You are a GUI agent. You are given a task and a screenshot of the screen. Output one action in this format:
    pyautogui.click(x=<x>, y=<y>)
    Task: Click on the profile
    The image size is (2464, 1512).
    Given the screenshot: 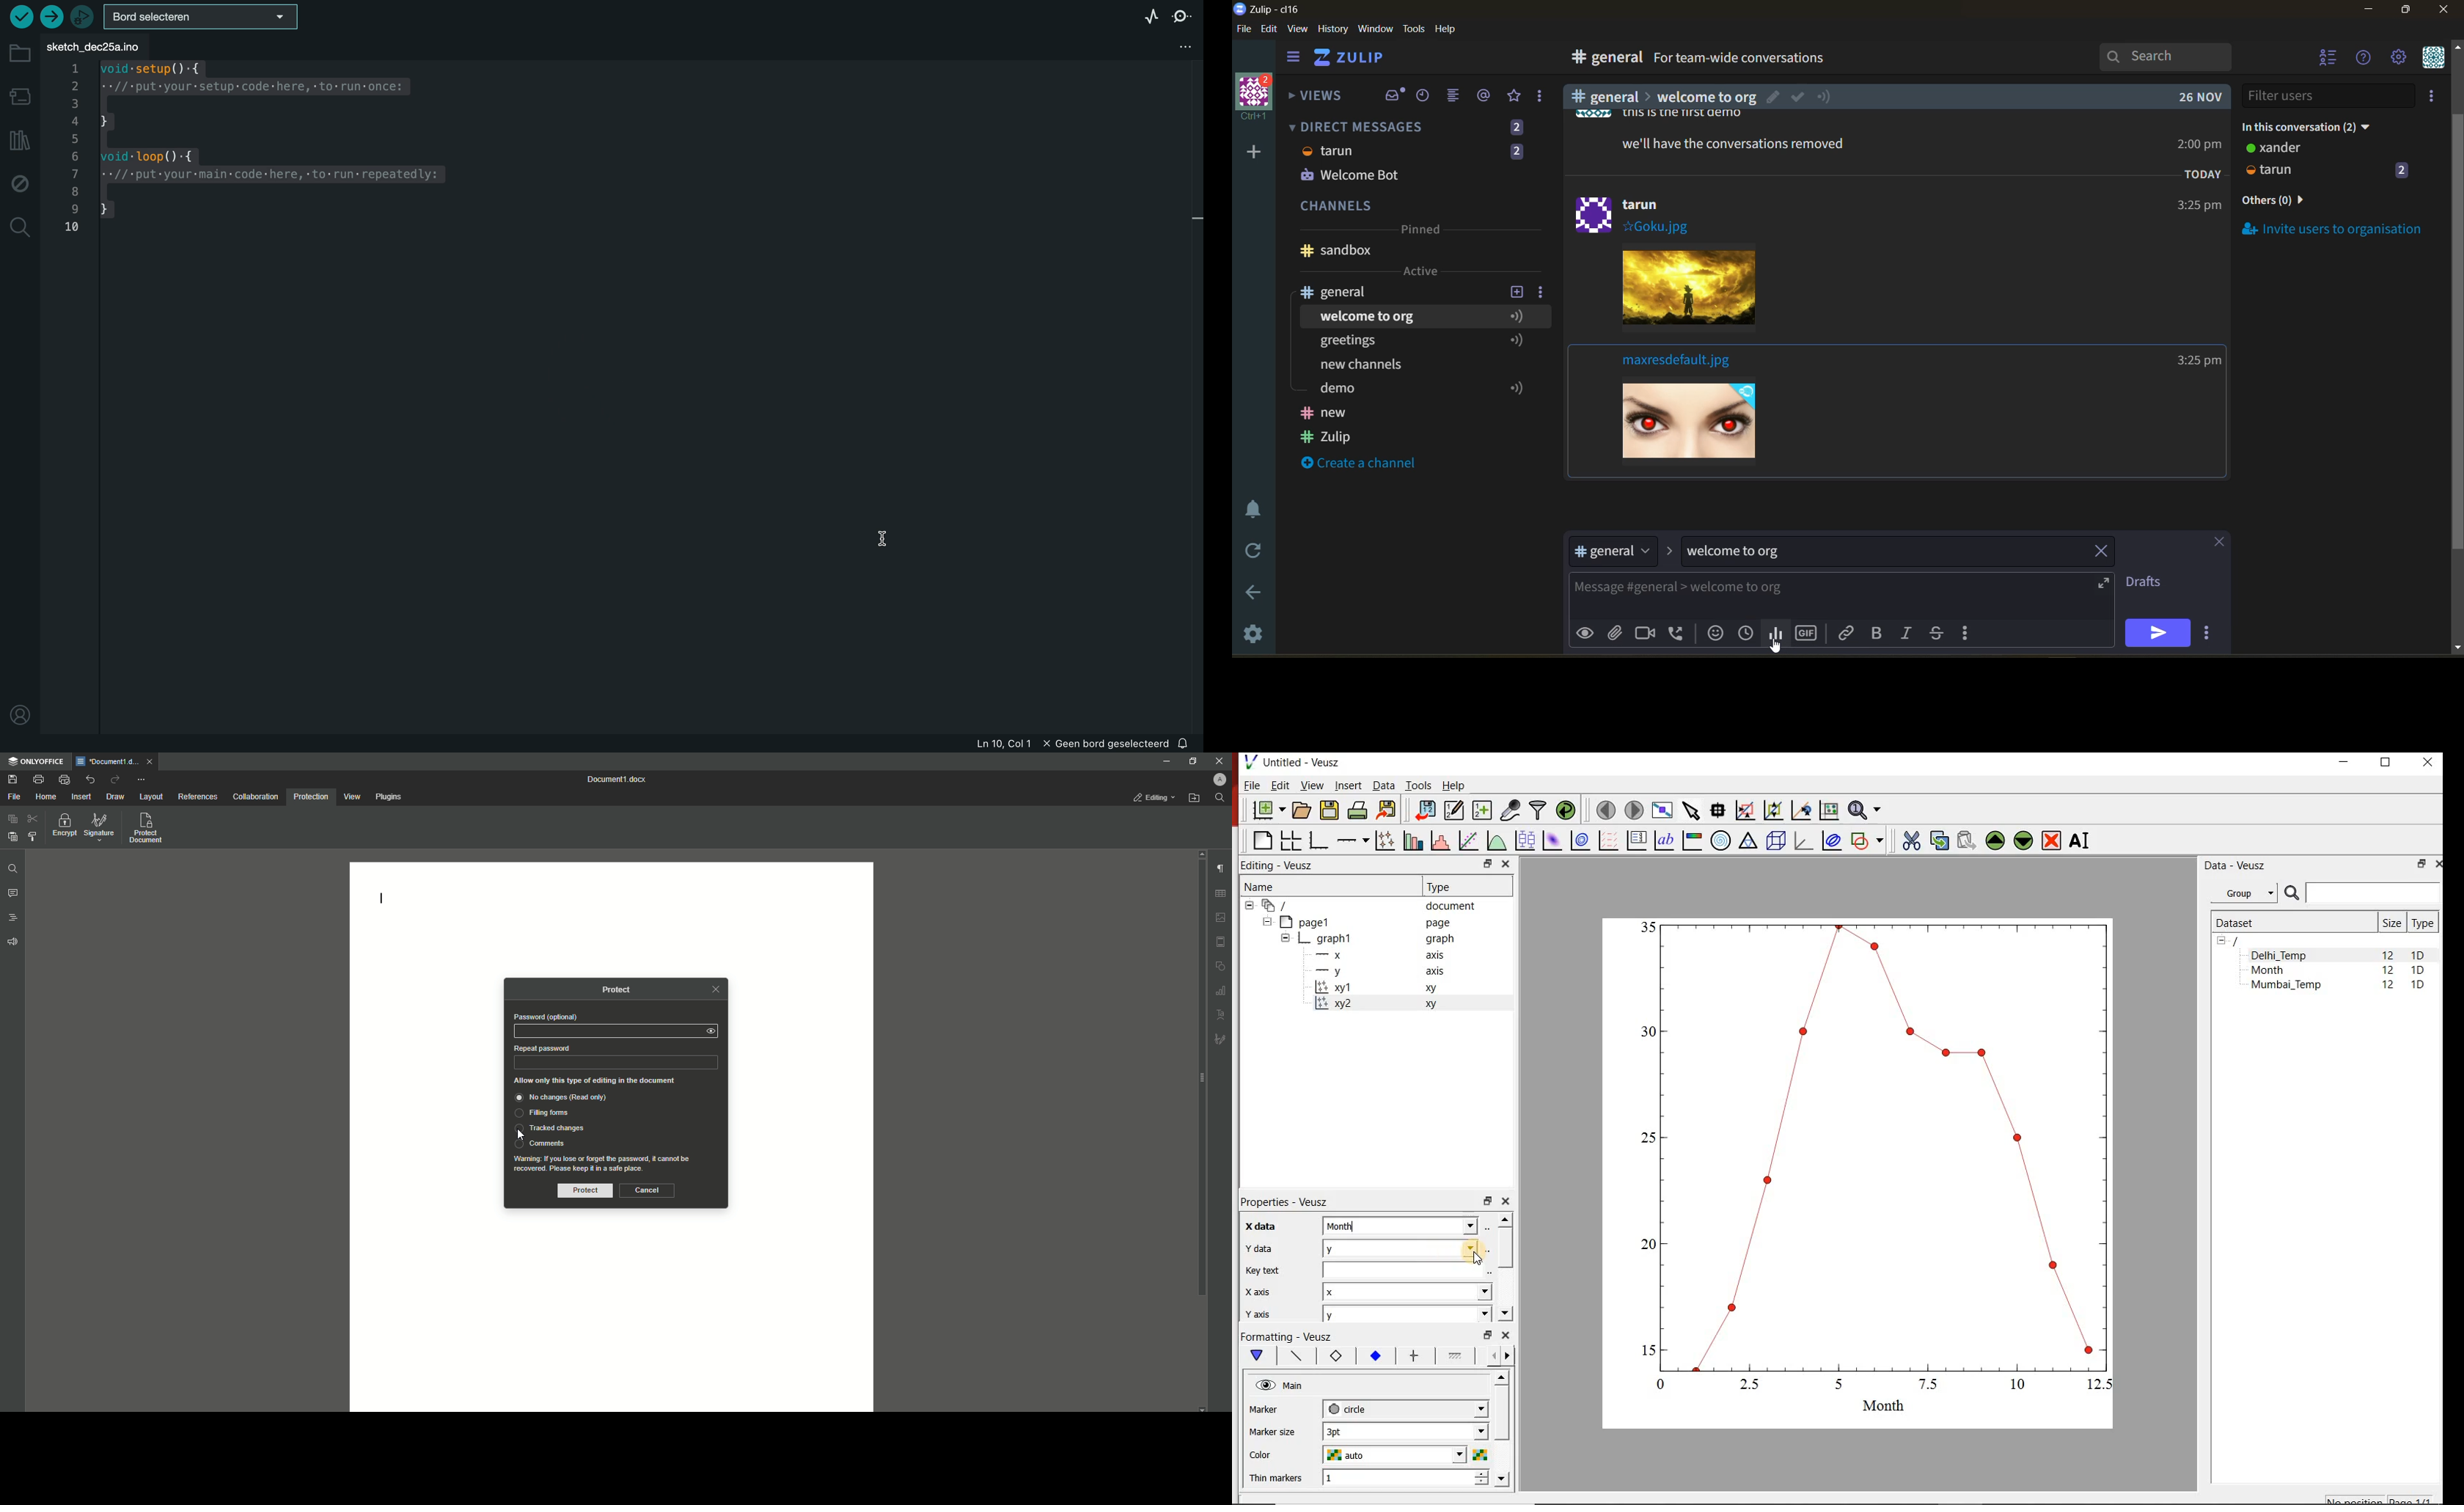 What is the action you would take?
    pyautogui.click(x=20, y=710)
    